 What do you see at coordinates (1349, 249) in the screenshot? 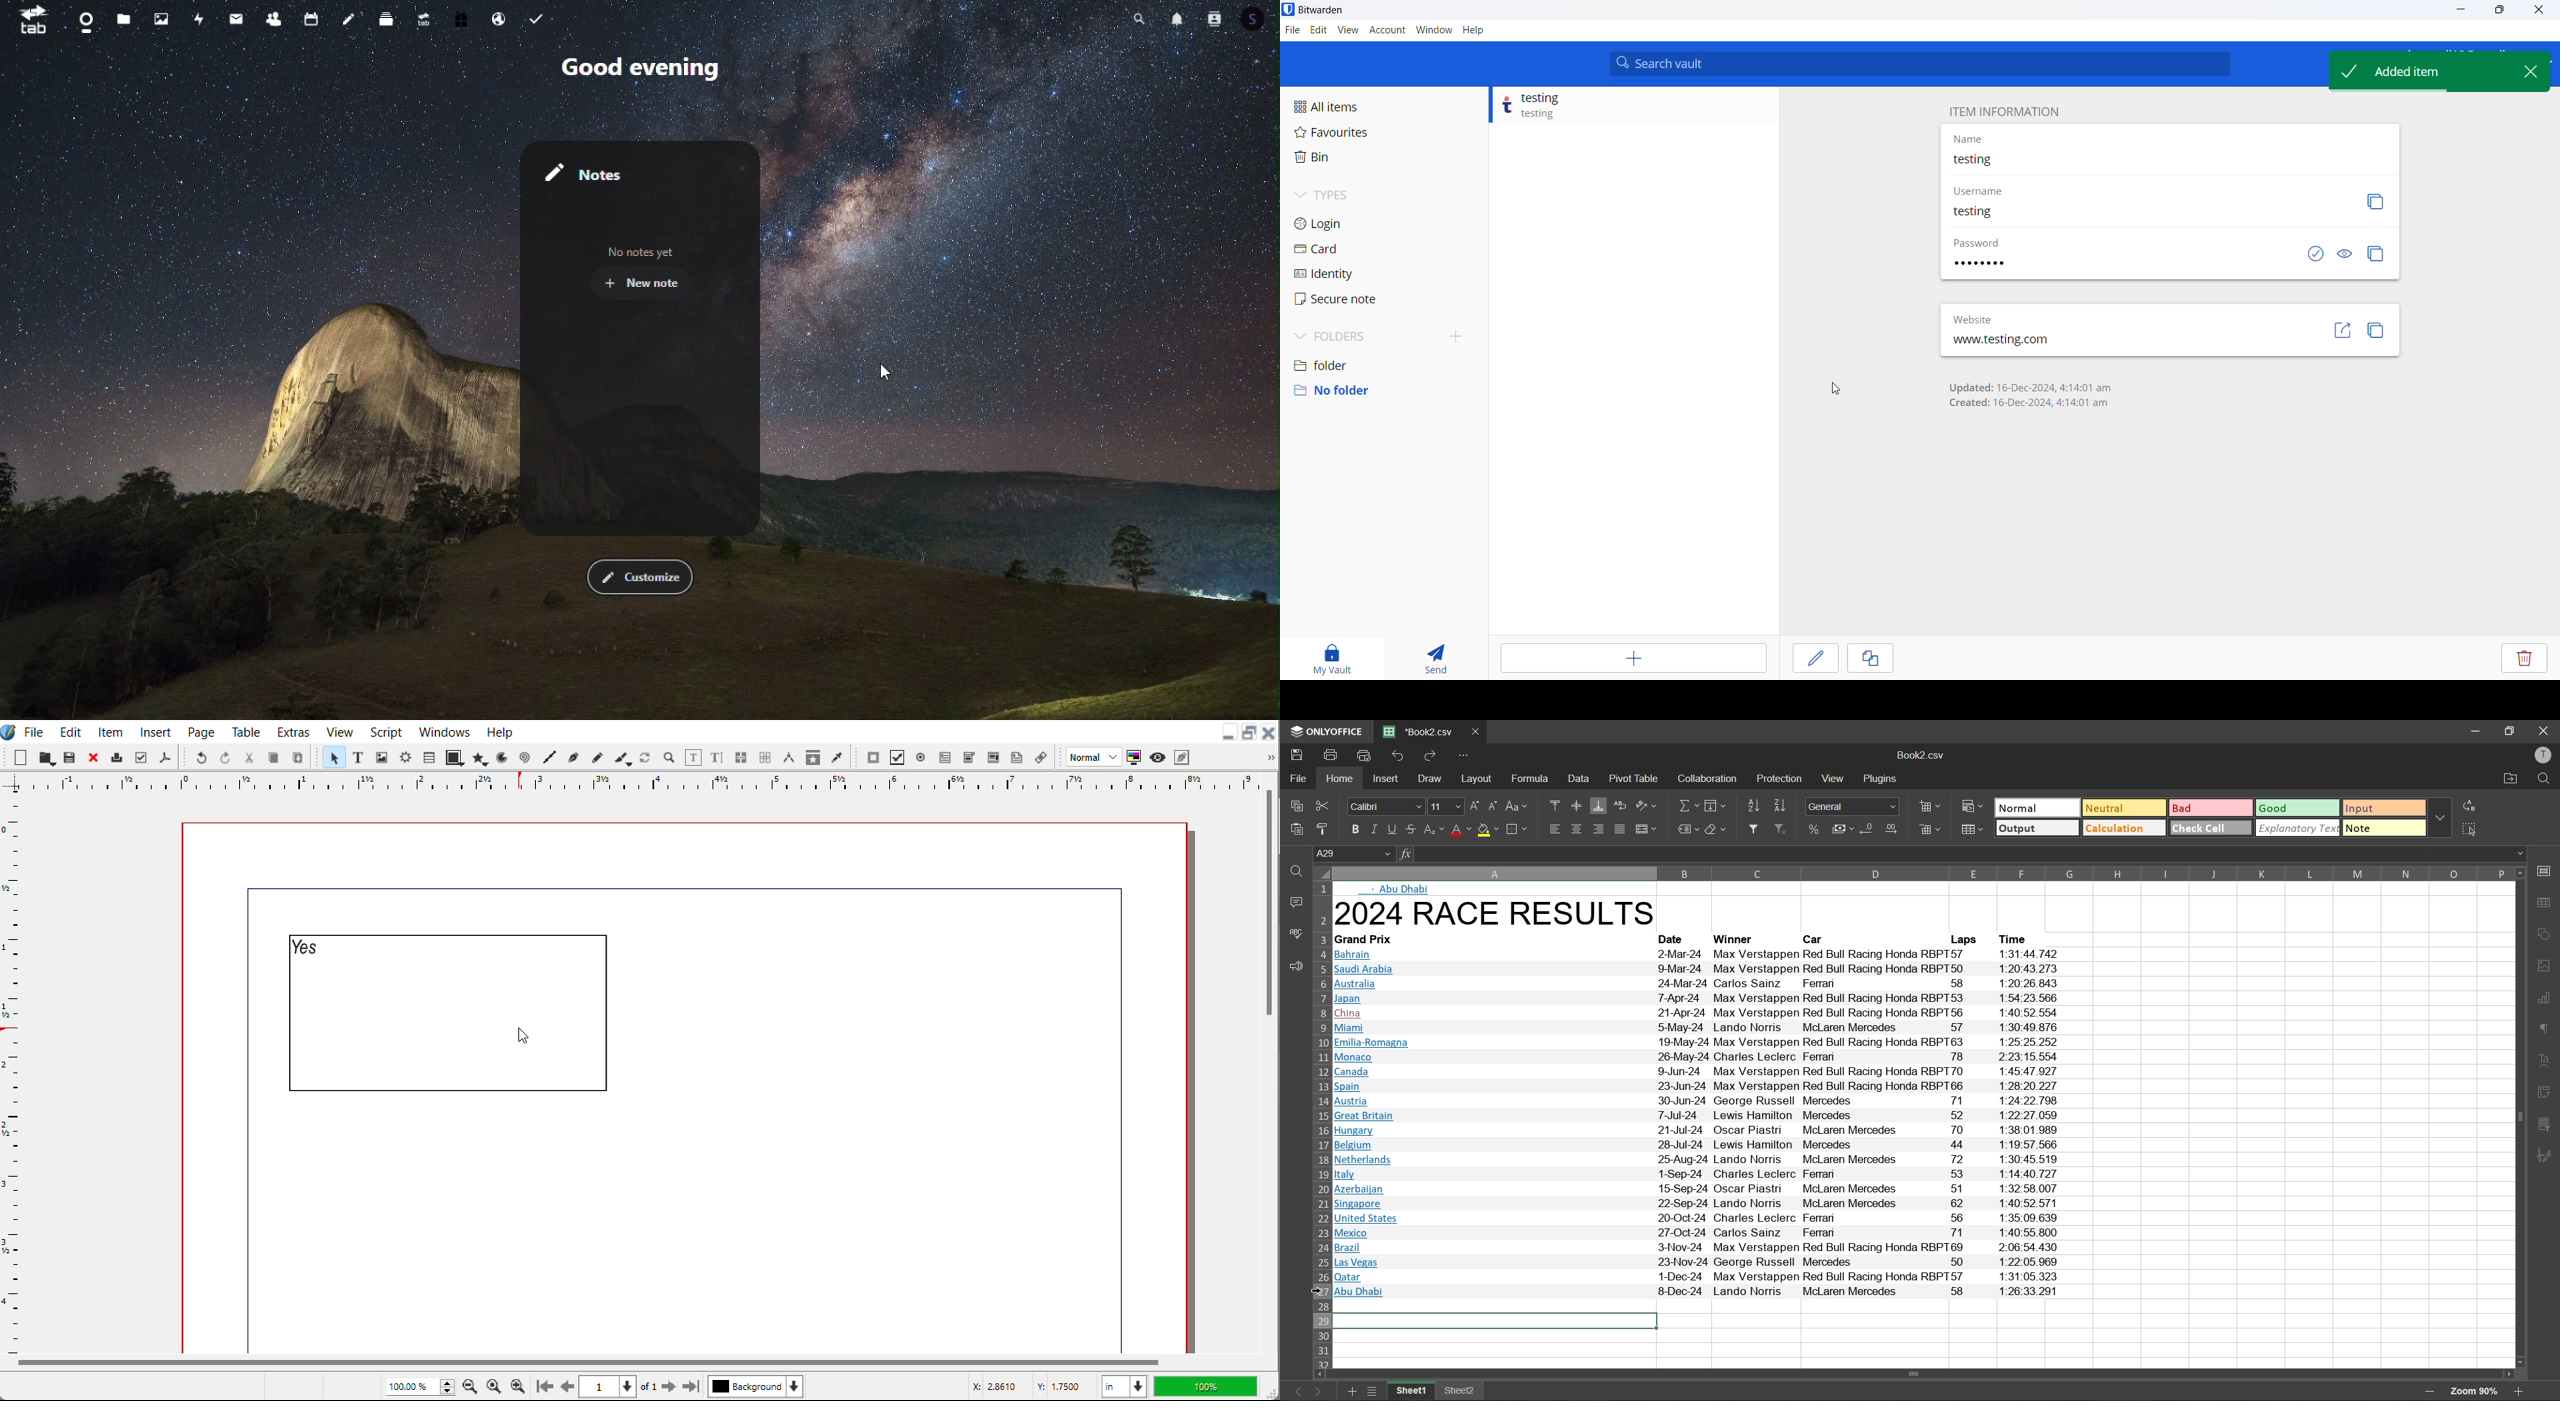
I see `card` at bounding box center [1349, 249].